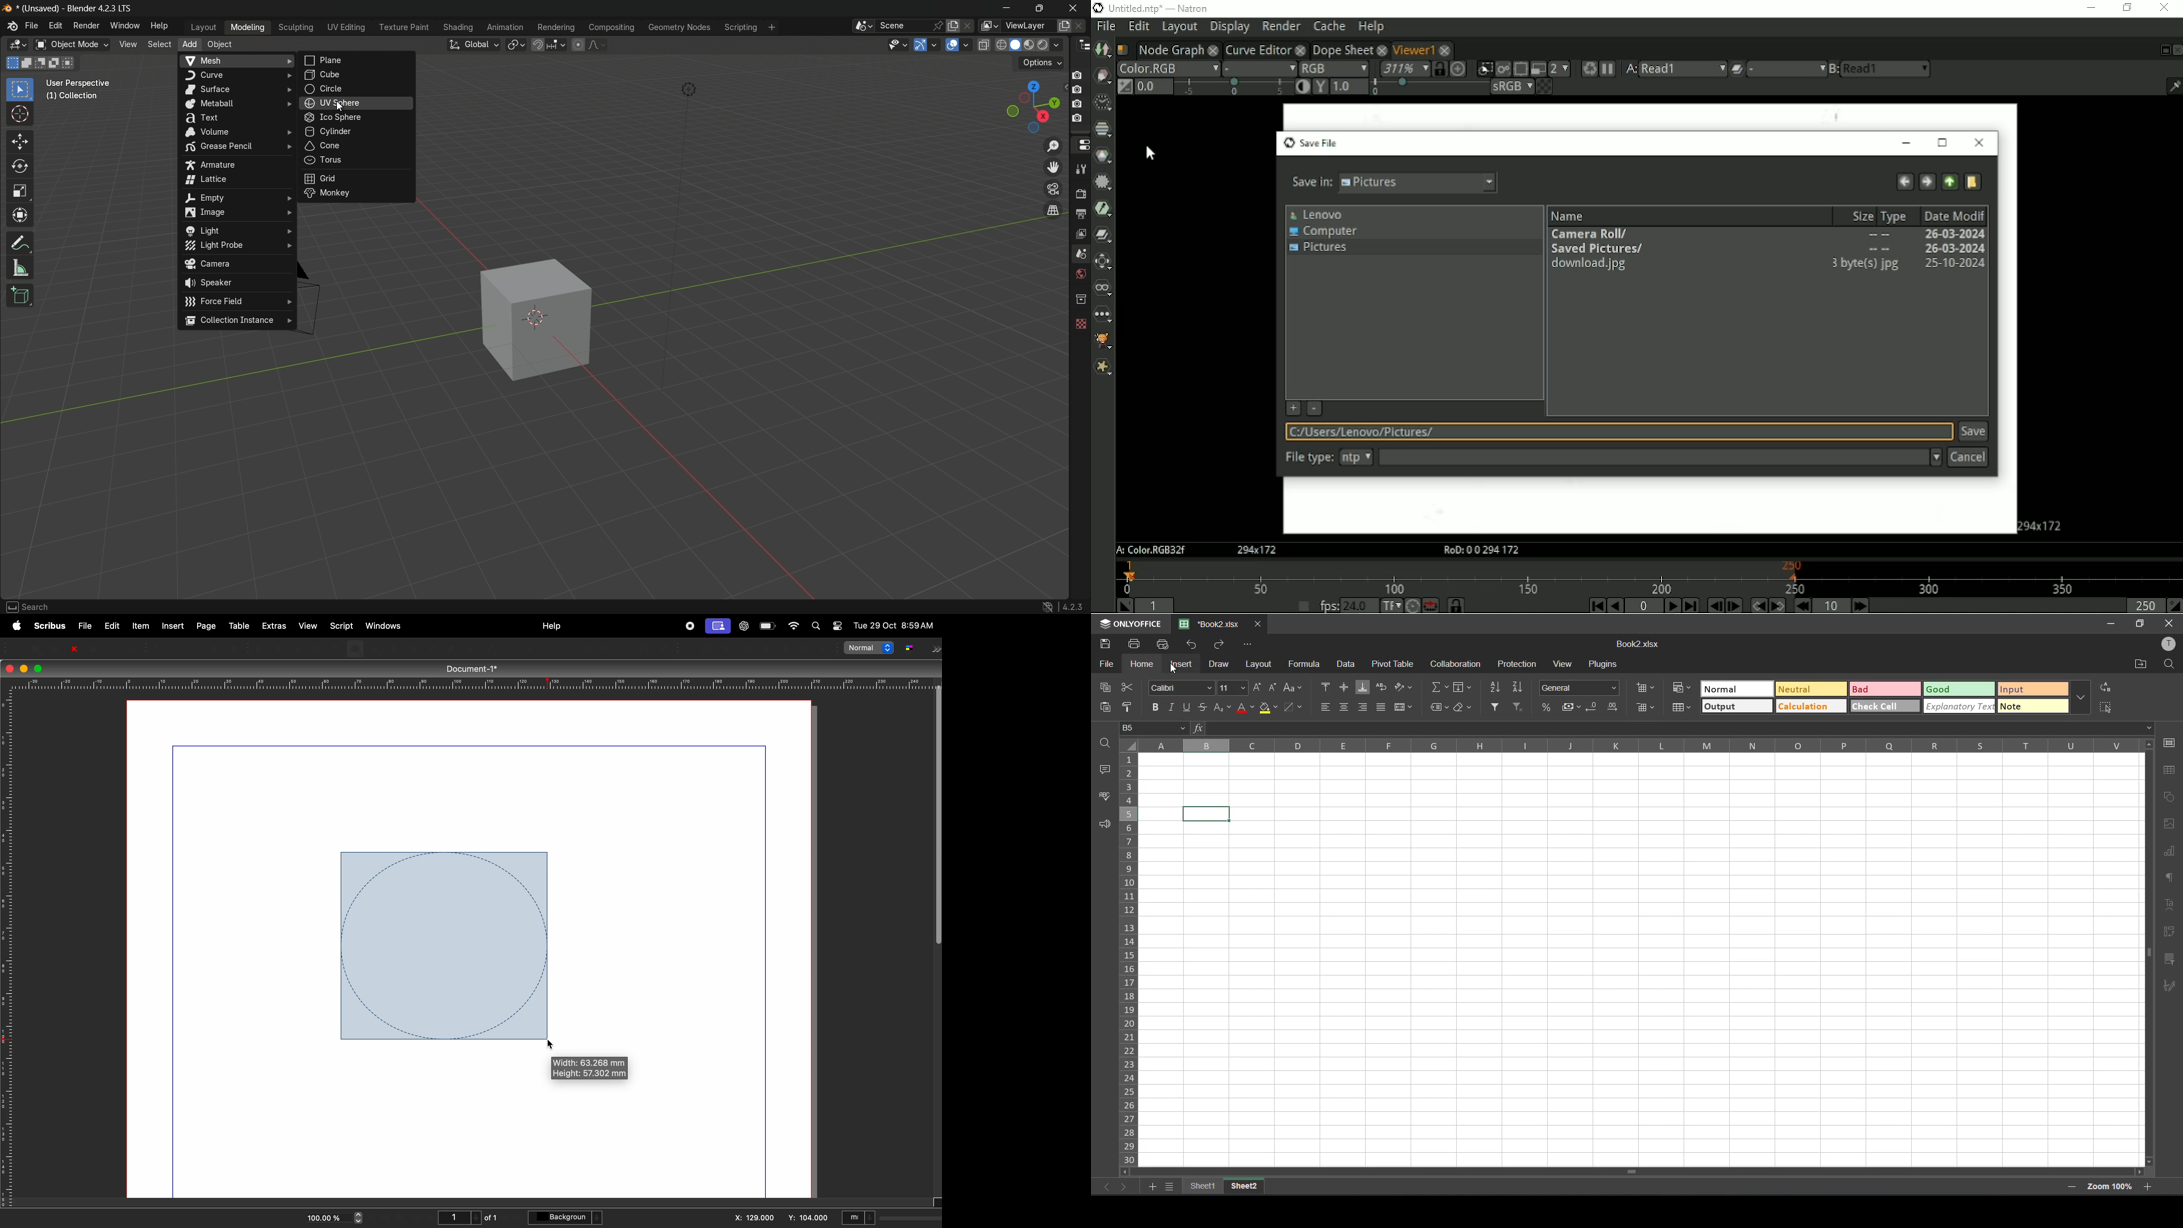  What do you see at coordinates (2174, 605) in the screenshot?
I see `Set playback out point` at bounding box center [2174, 605].